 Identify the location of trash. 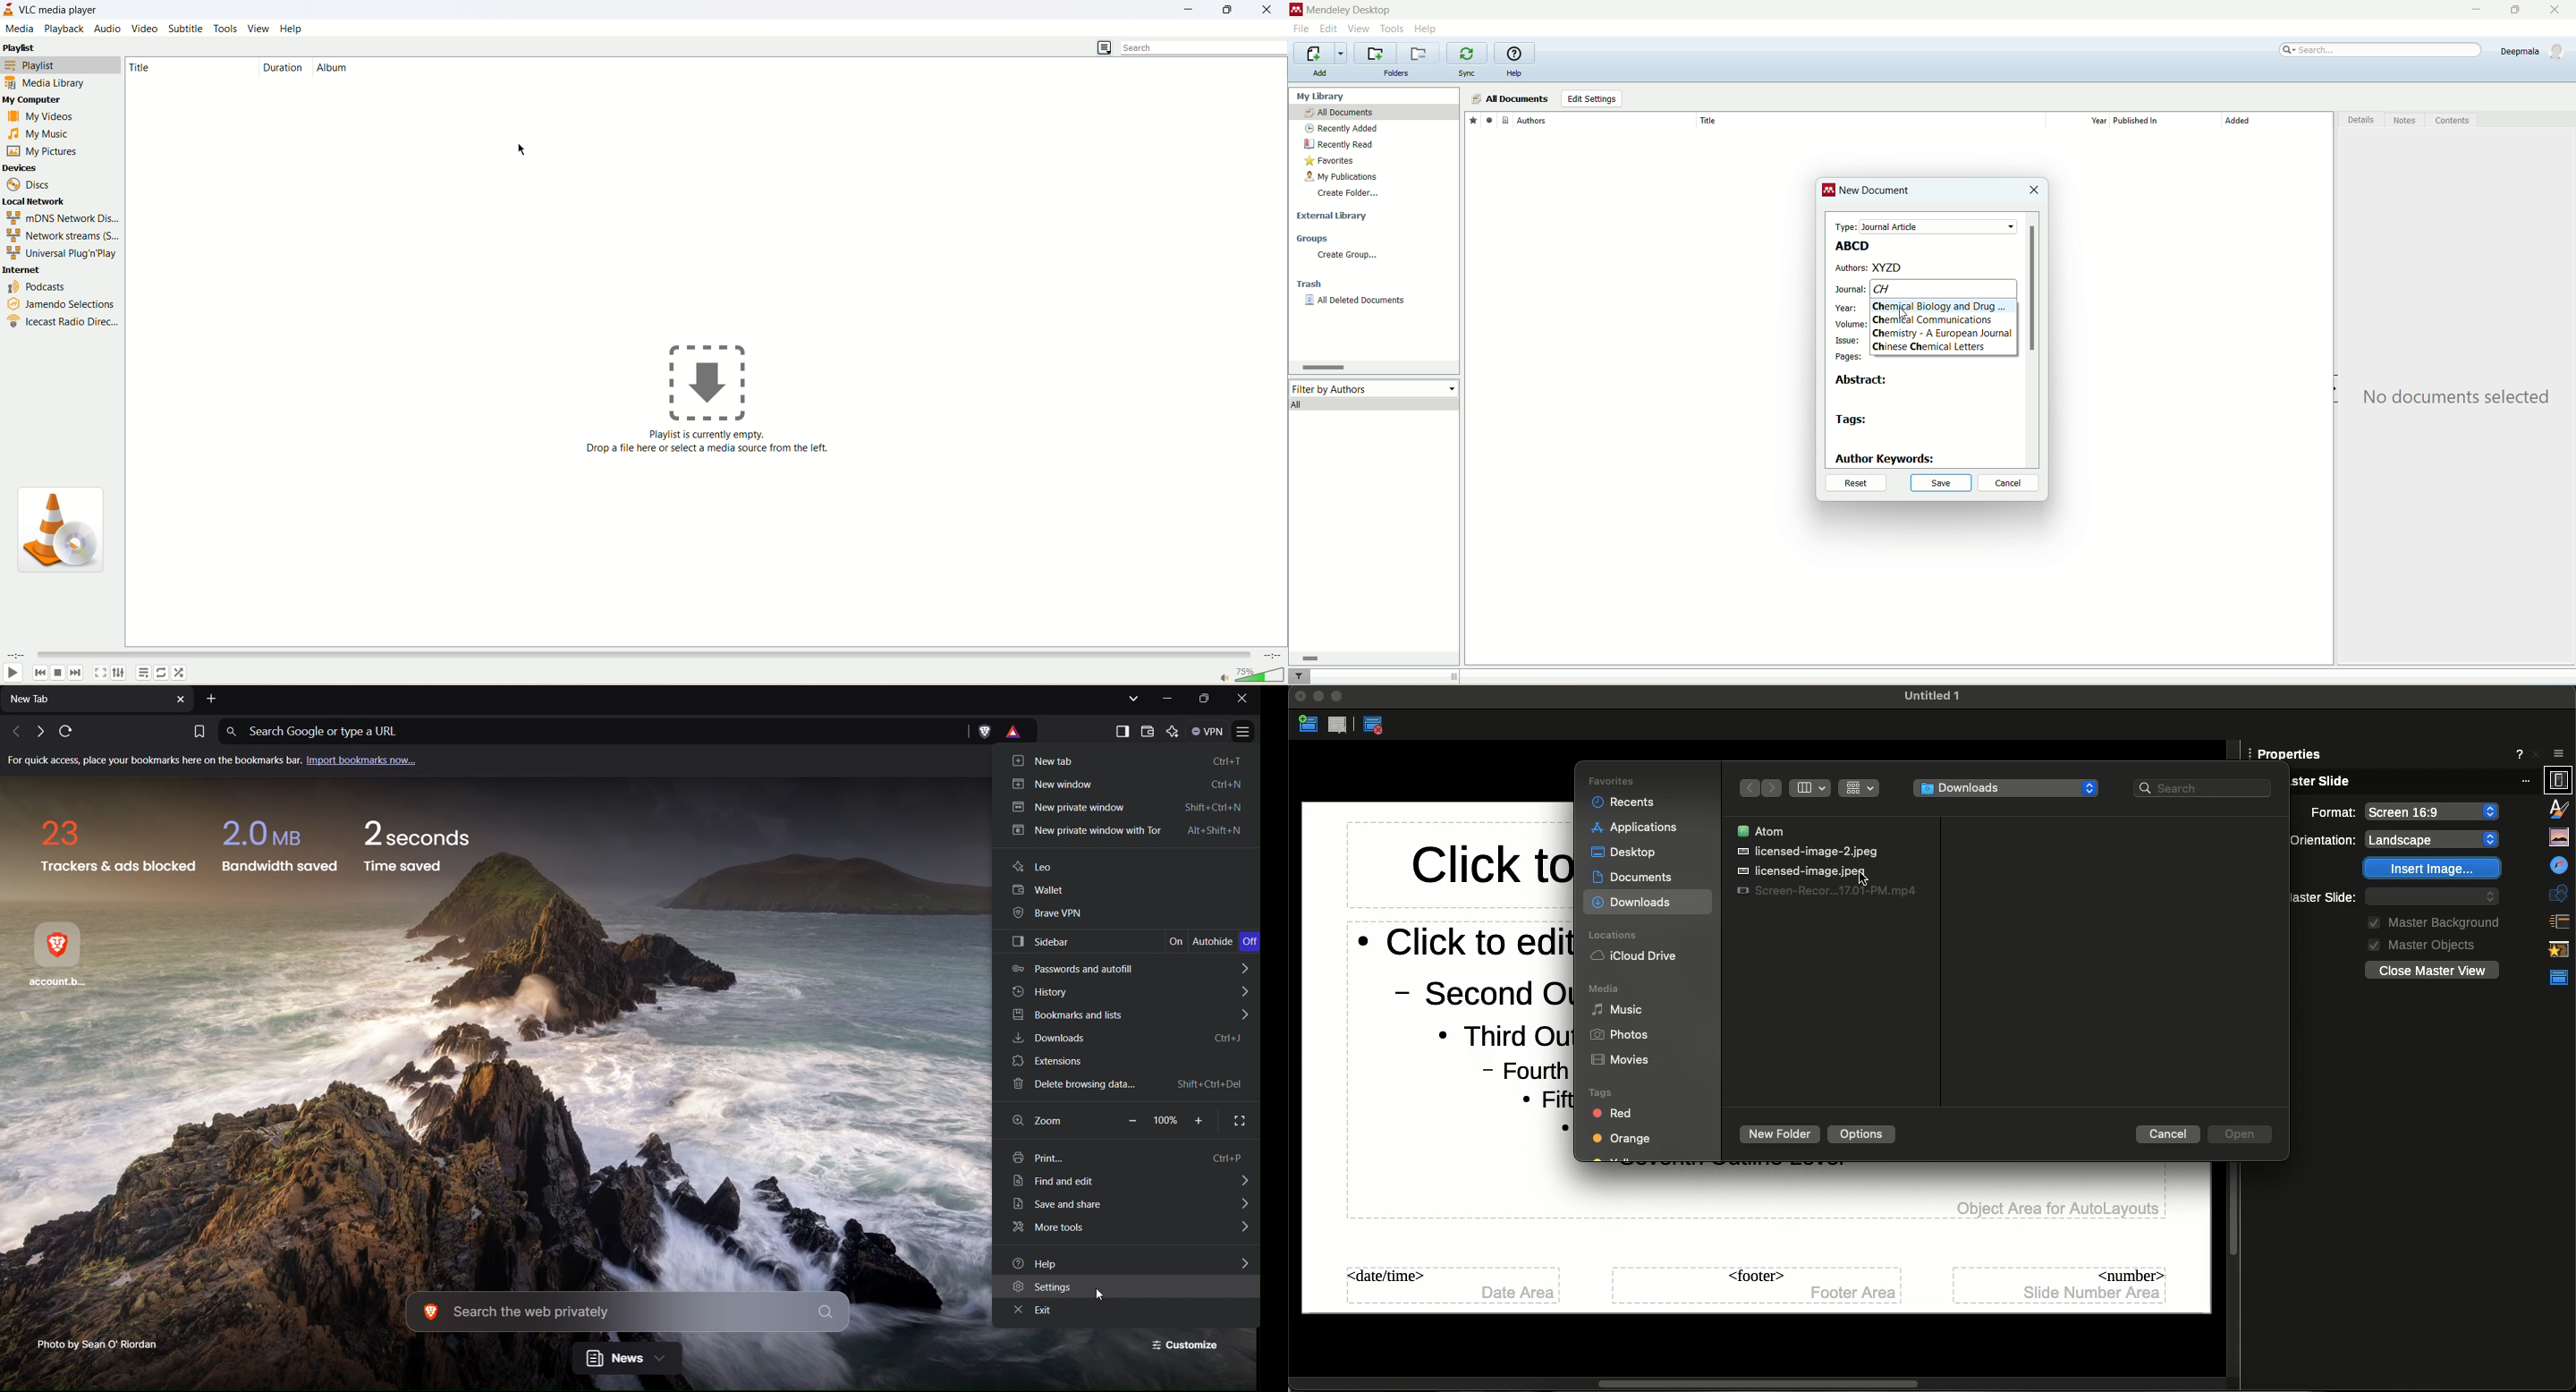
(1311, 286).